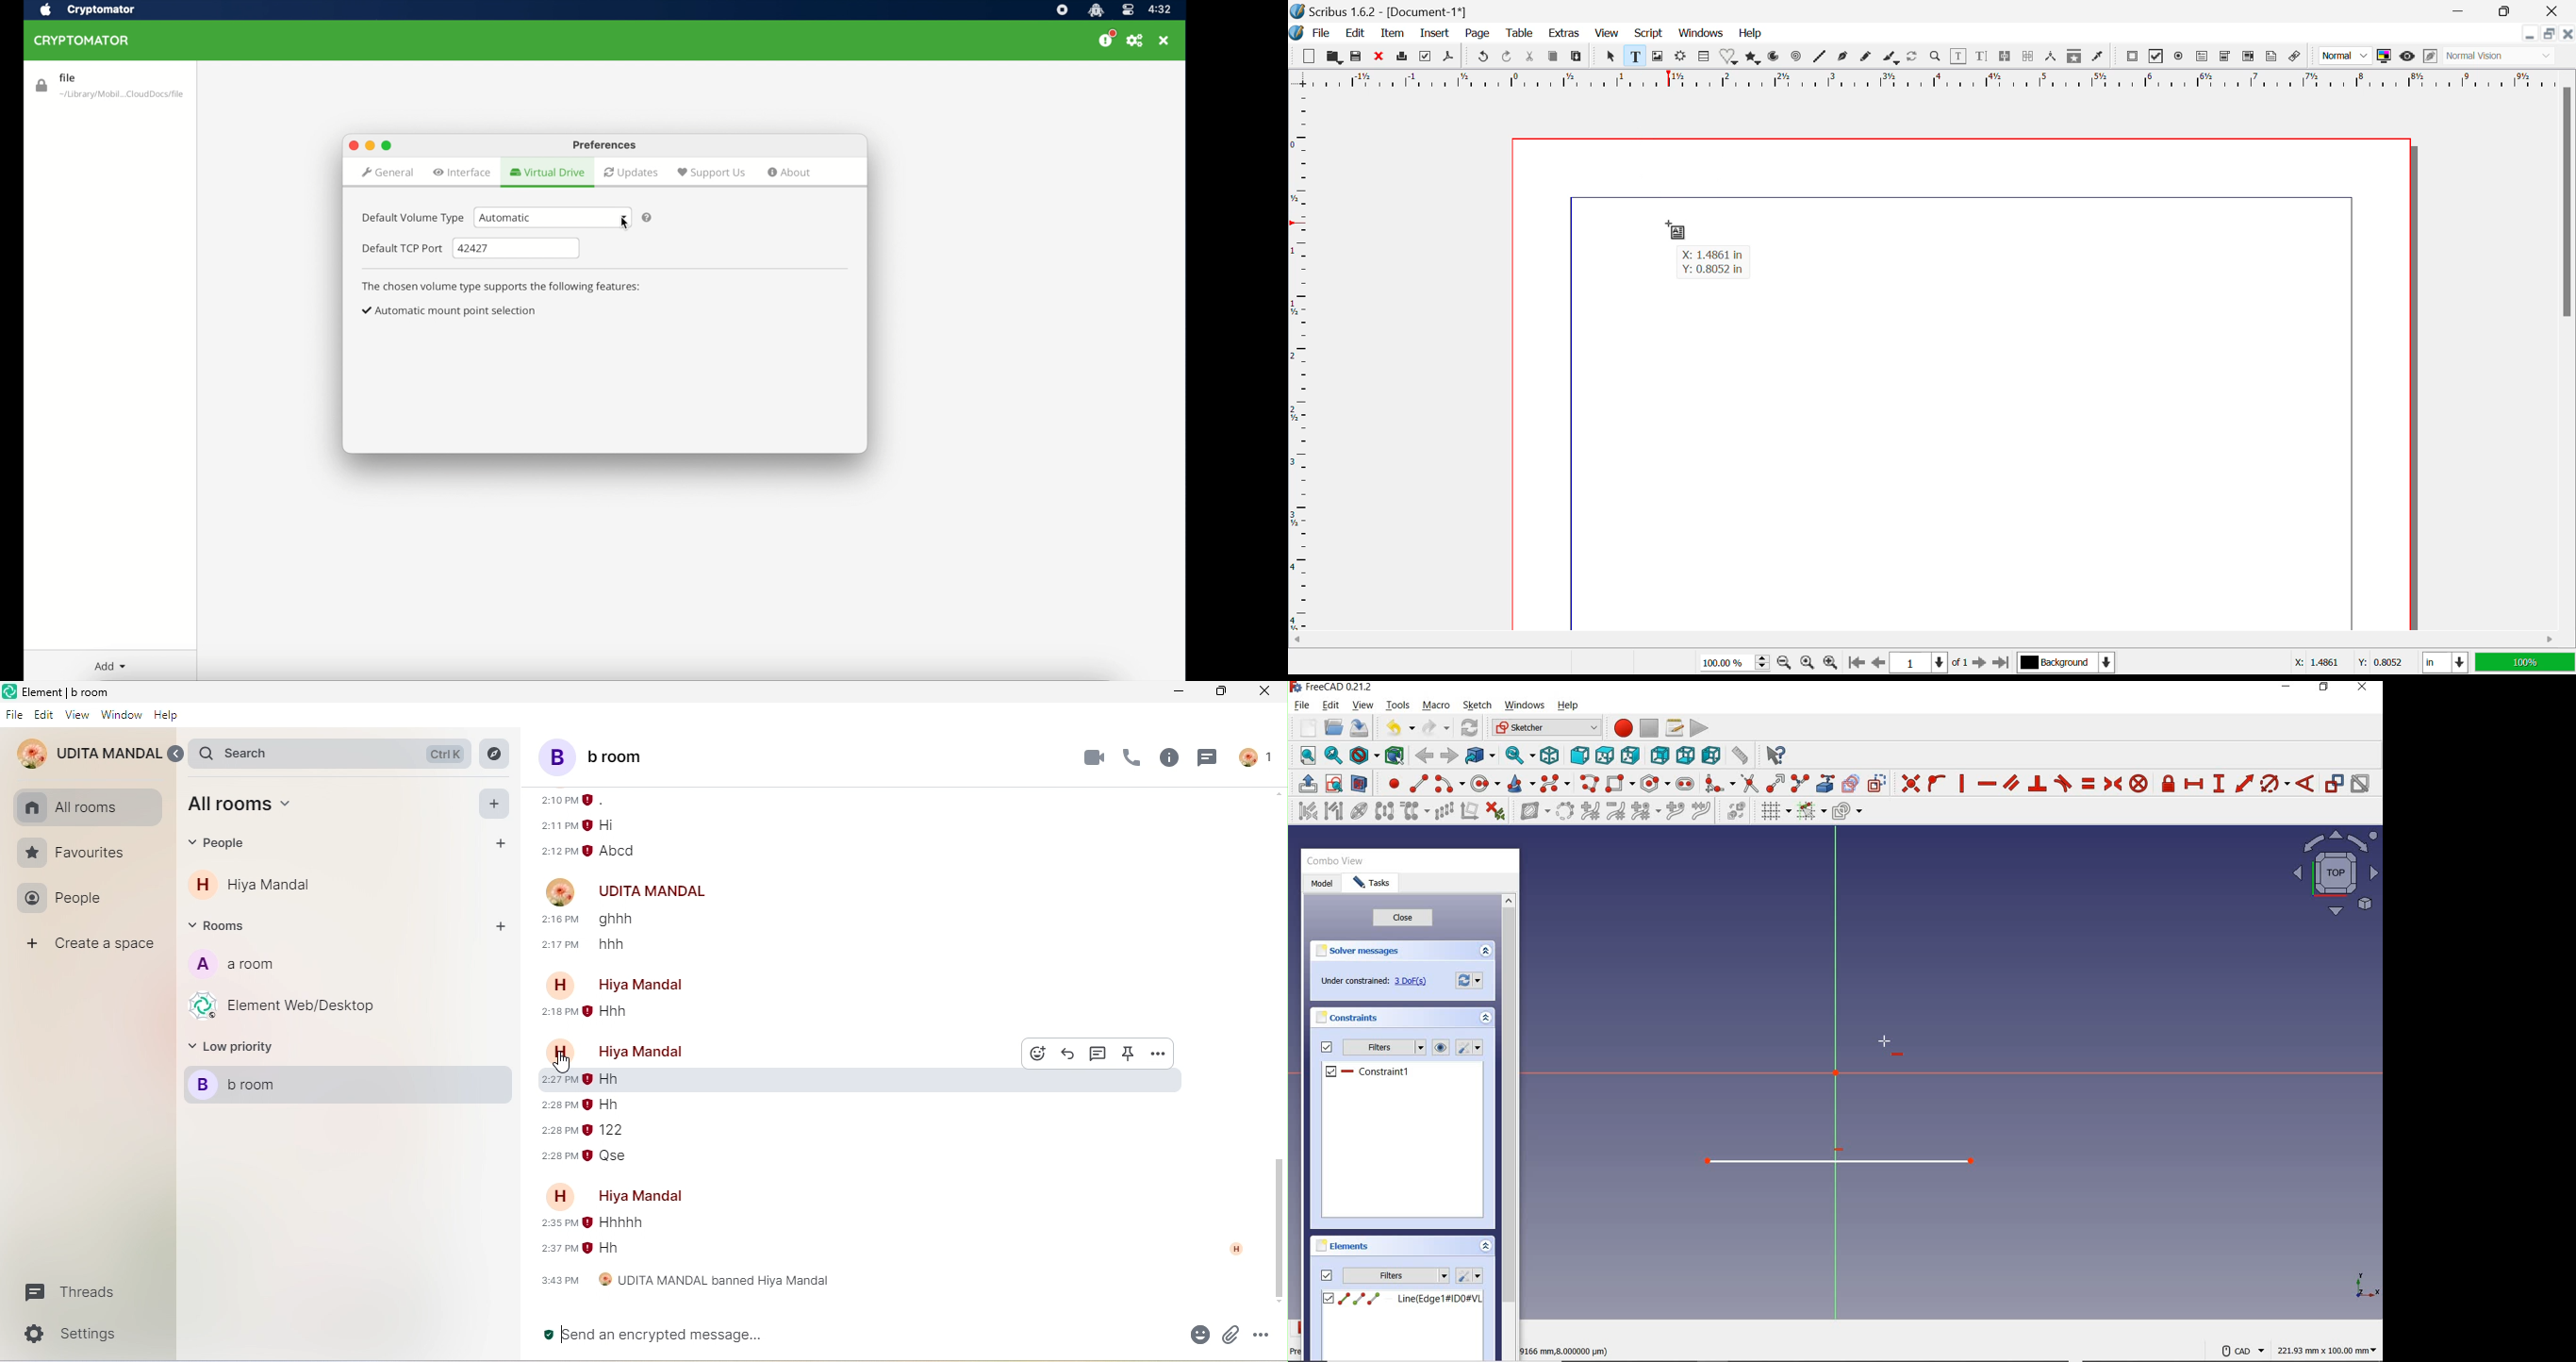 This screenshot has width=2576, height=1372. What do you see at coordinates (1426, 58) in the screenshot?
I see `Preflight Verifier` at bounding box center [1426, 58].